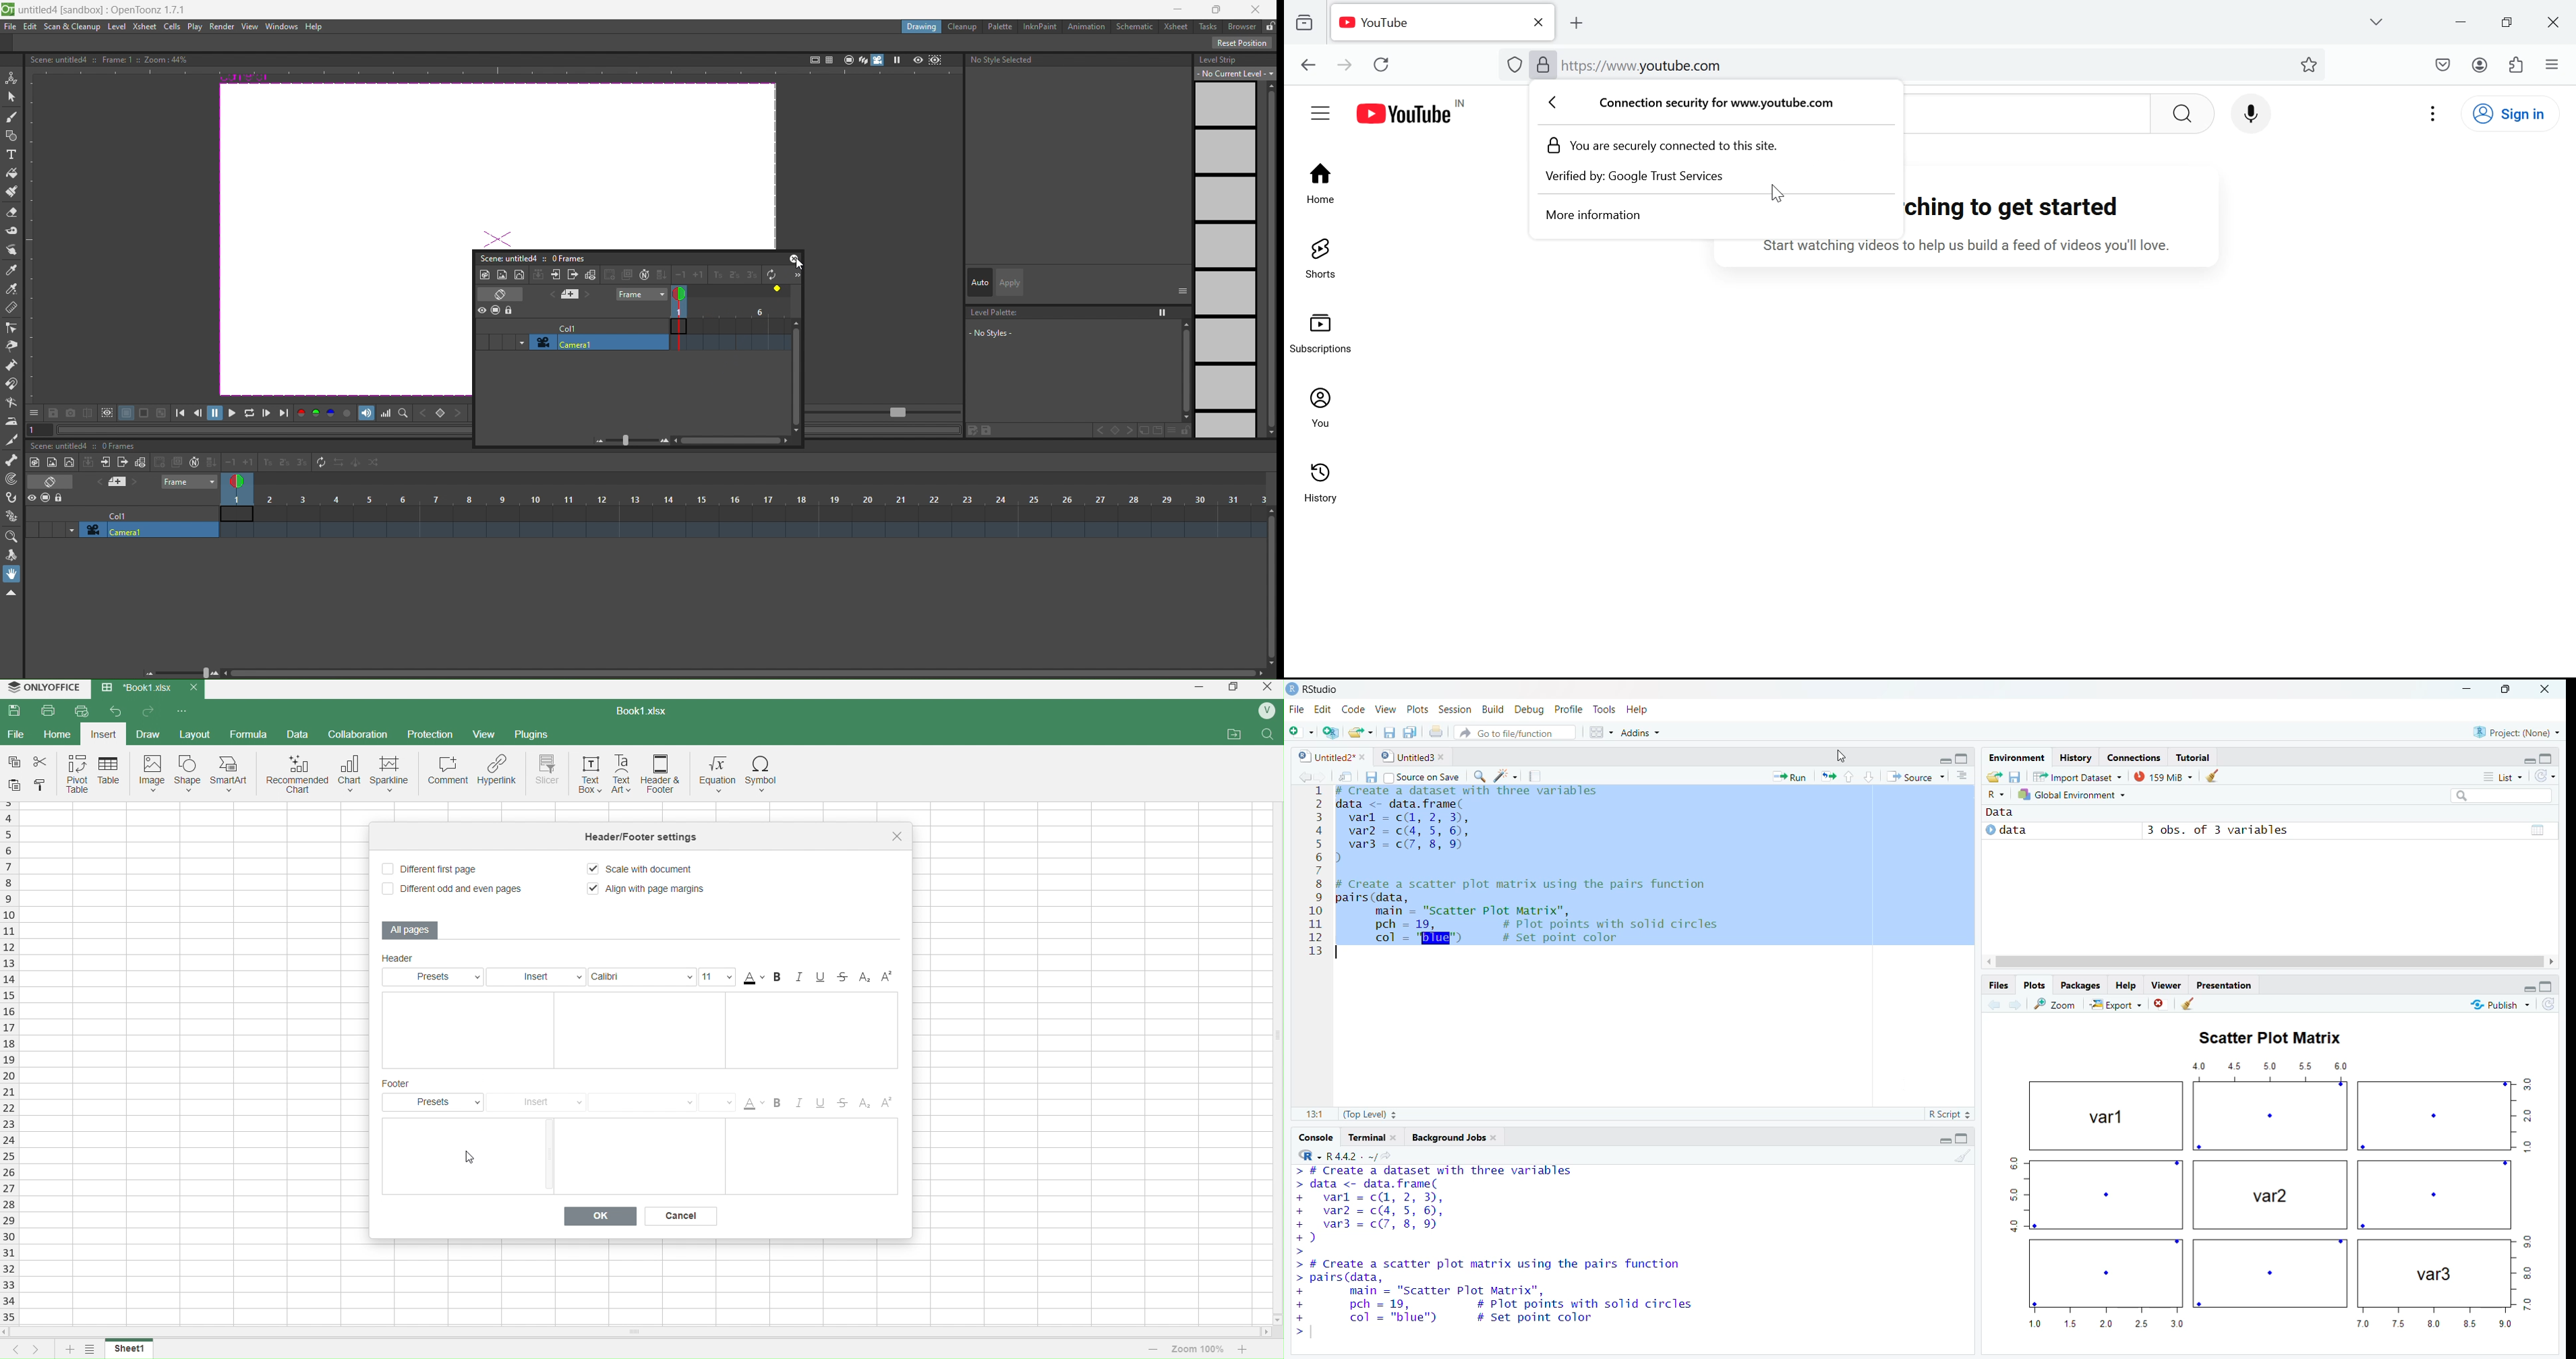 Image resolution: width=2576 pixels, height=1372 pixels. What do you see at coordinates (1651, 709) in the screenshot?
I see `Help` at bounding box center [1651, 709].